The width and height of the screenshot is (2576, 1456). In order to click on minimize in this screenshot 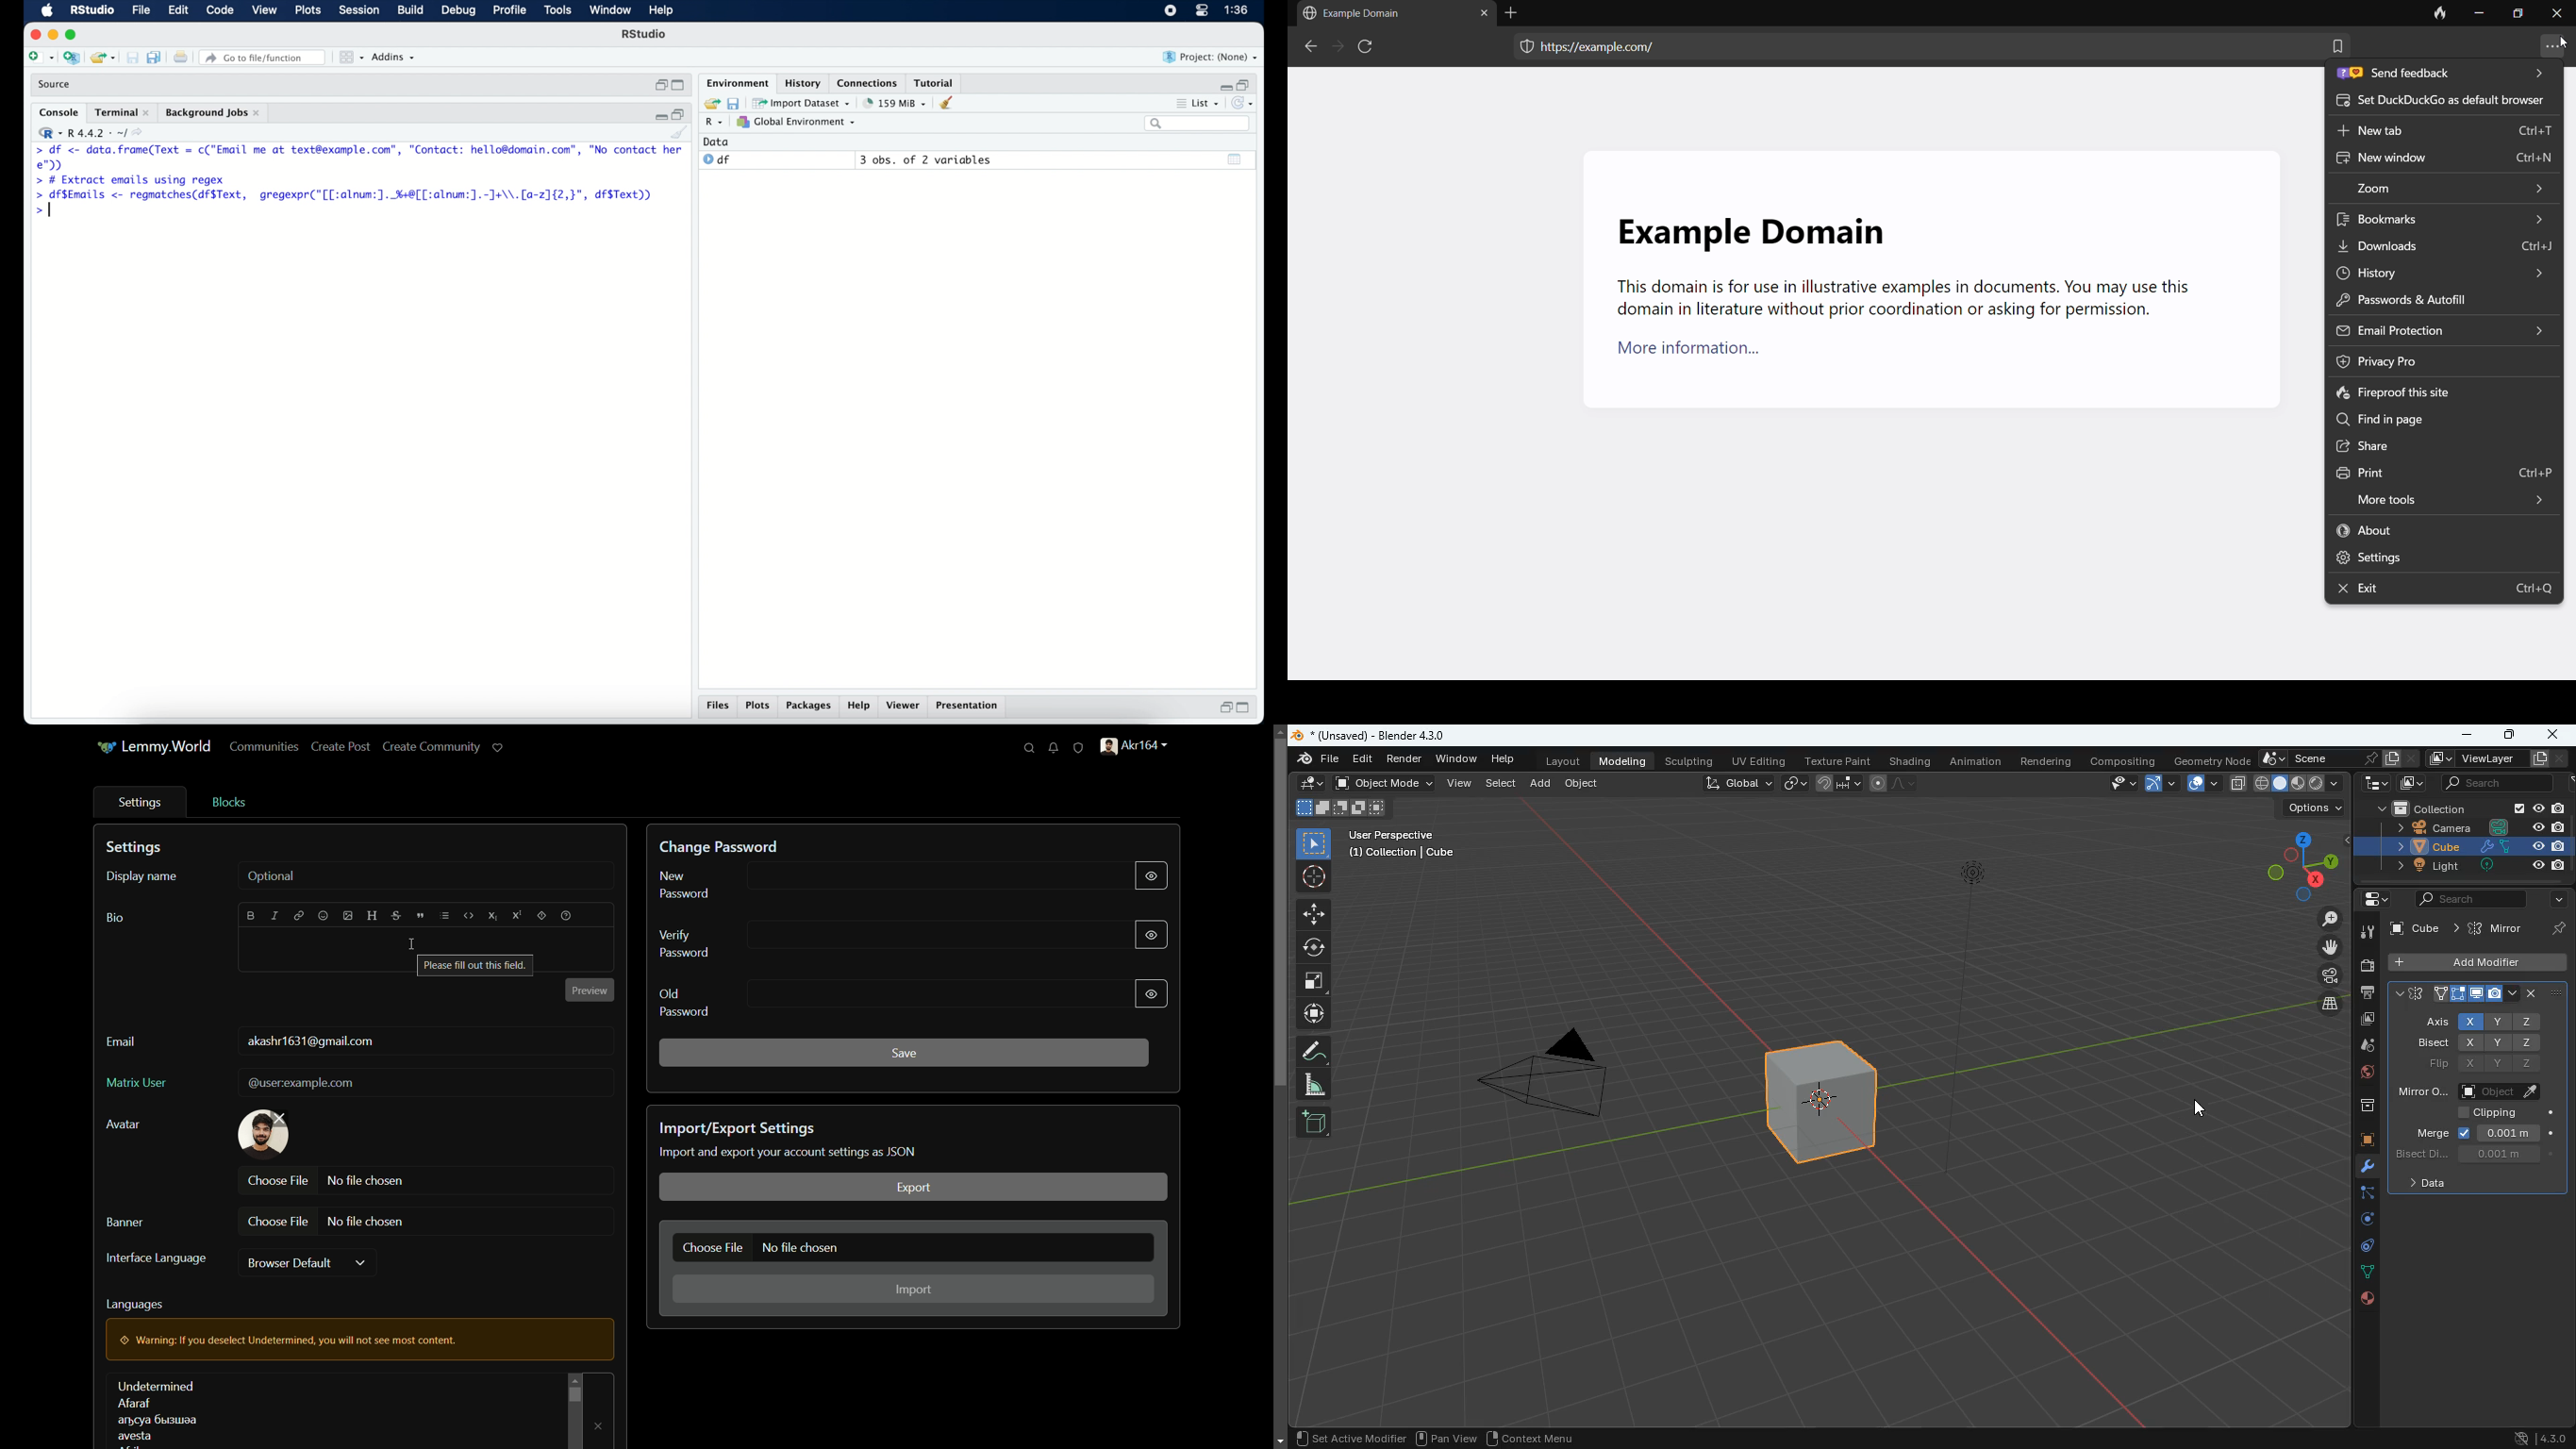, I will do `click(2478, 15)`.